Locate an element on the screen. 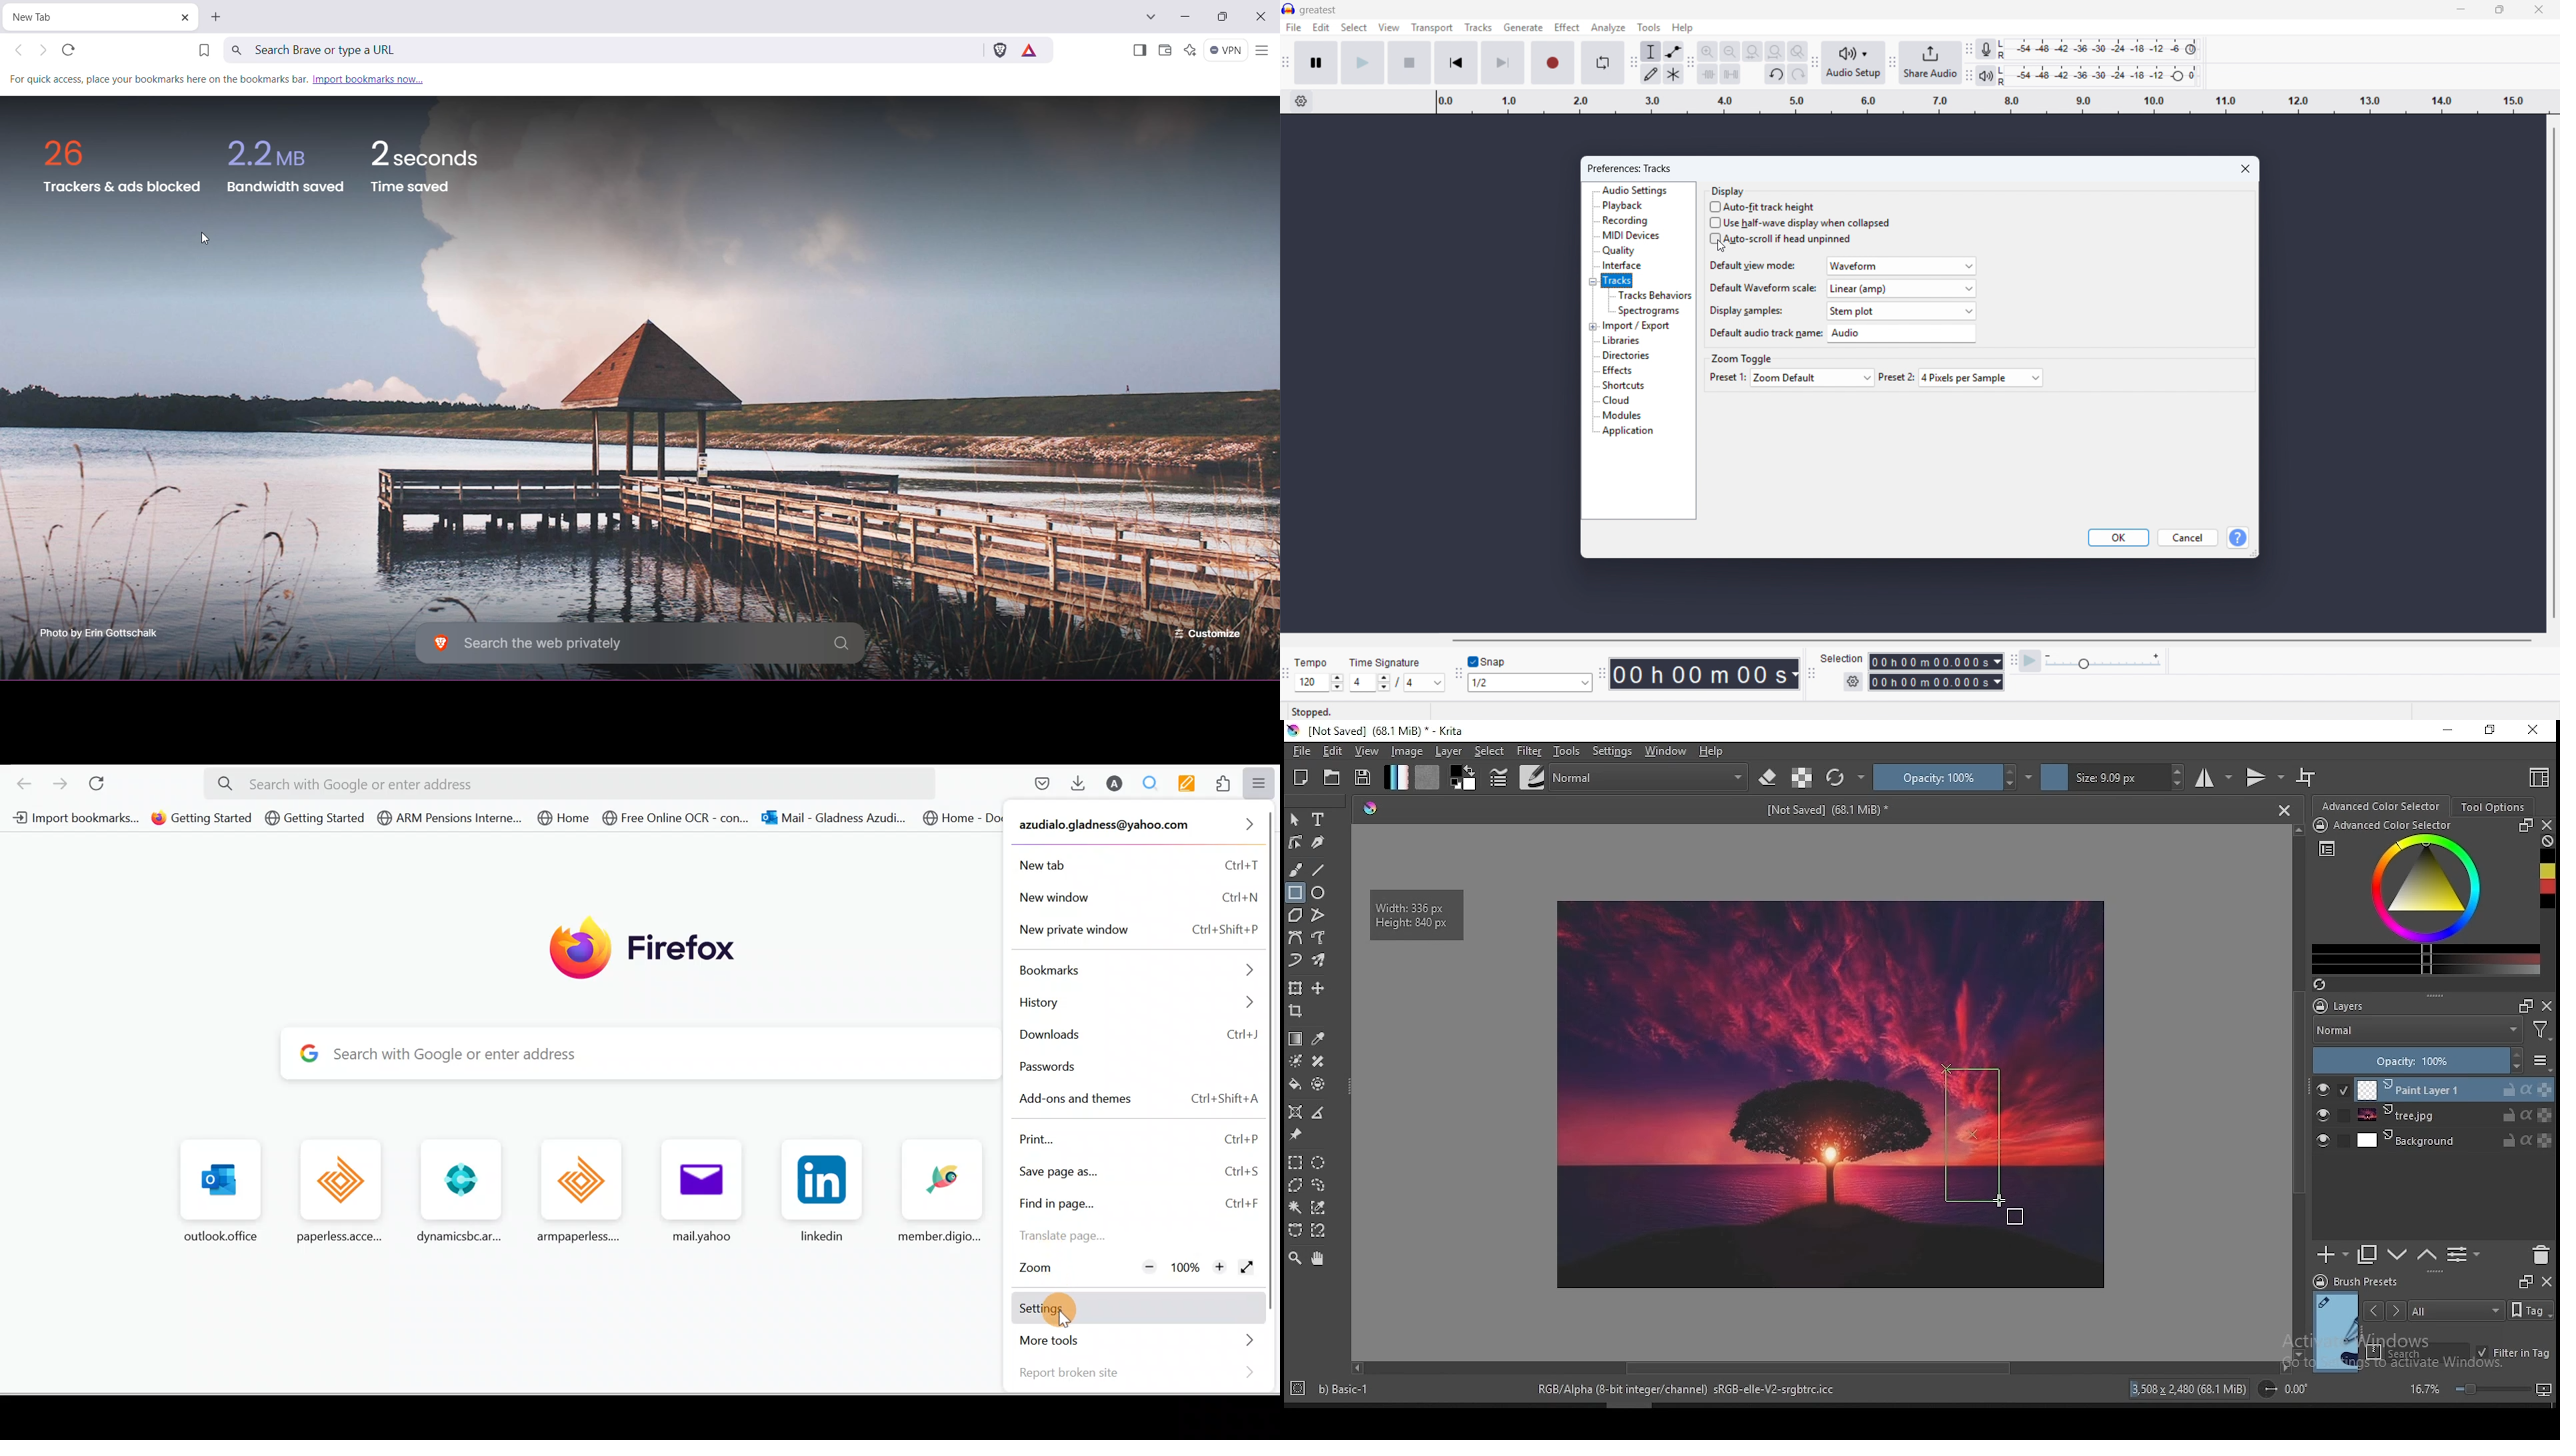 This screenshot has width=2576, height=1456. Display window in full screen is located at coordinates (1249, 1270).